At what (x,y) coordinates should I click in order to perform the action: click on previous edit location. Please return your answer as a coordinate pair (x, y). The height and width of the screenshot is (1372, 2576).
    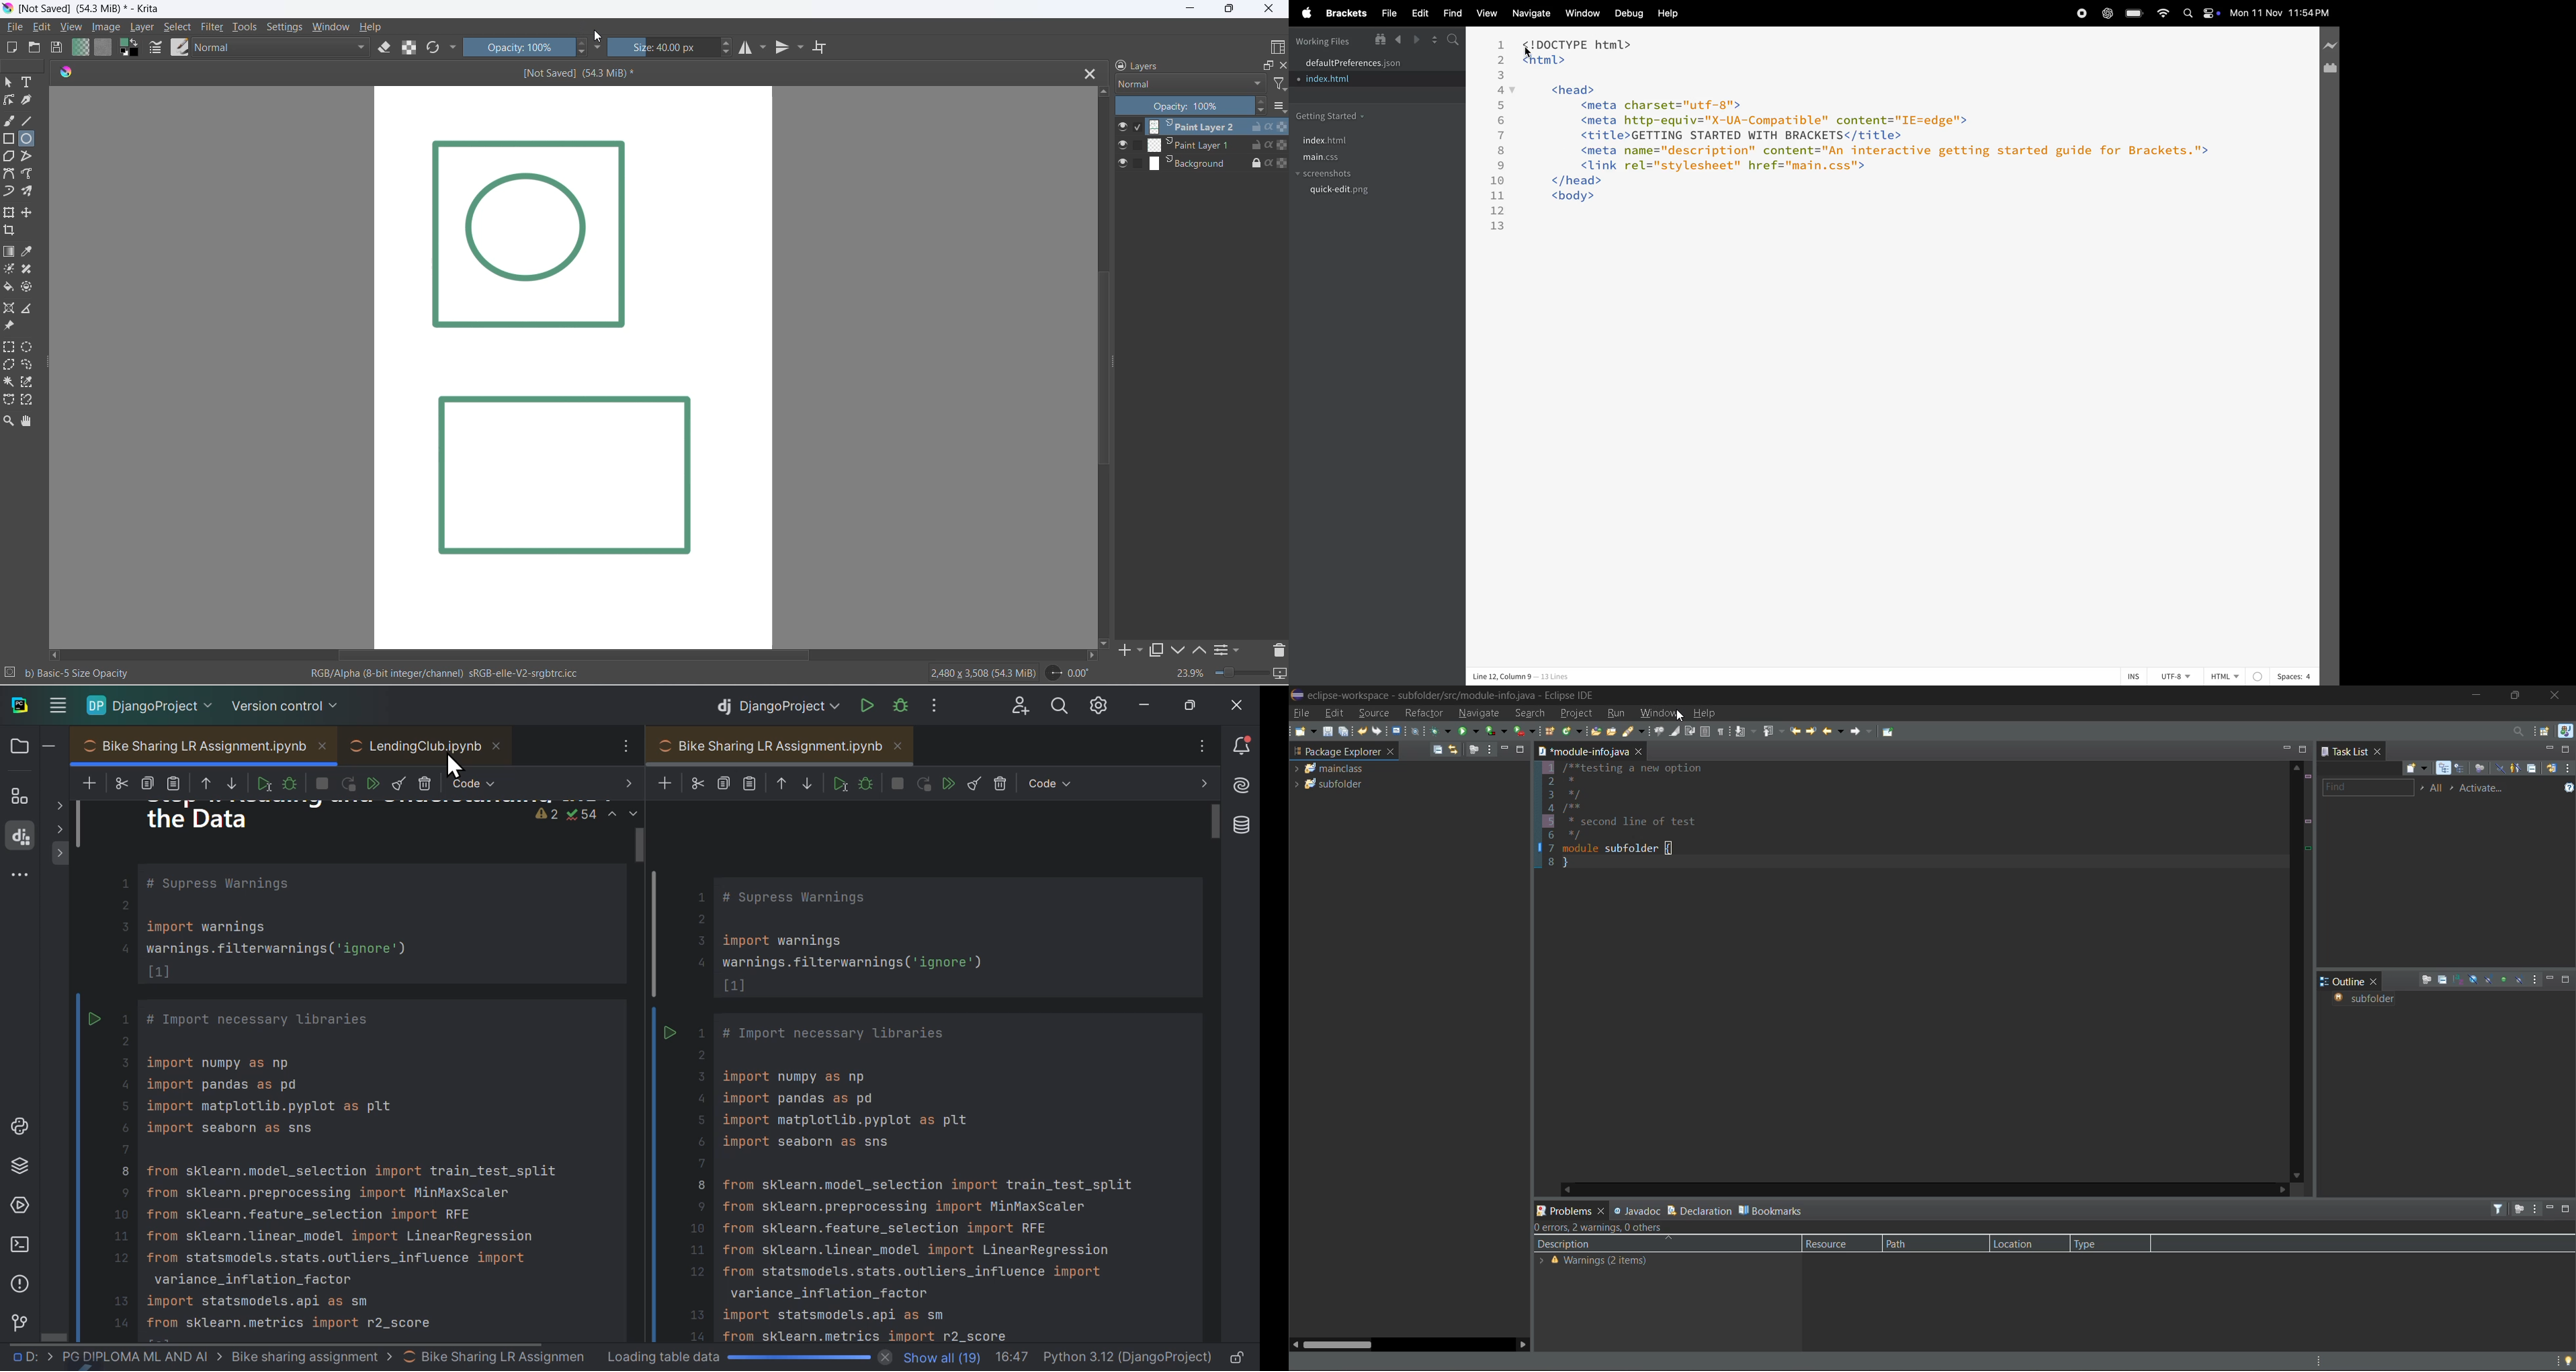
    Looking at the image, I should click on (1798, 731).